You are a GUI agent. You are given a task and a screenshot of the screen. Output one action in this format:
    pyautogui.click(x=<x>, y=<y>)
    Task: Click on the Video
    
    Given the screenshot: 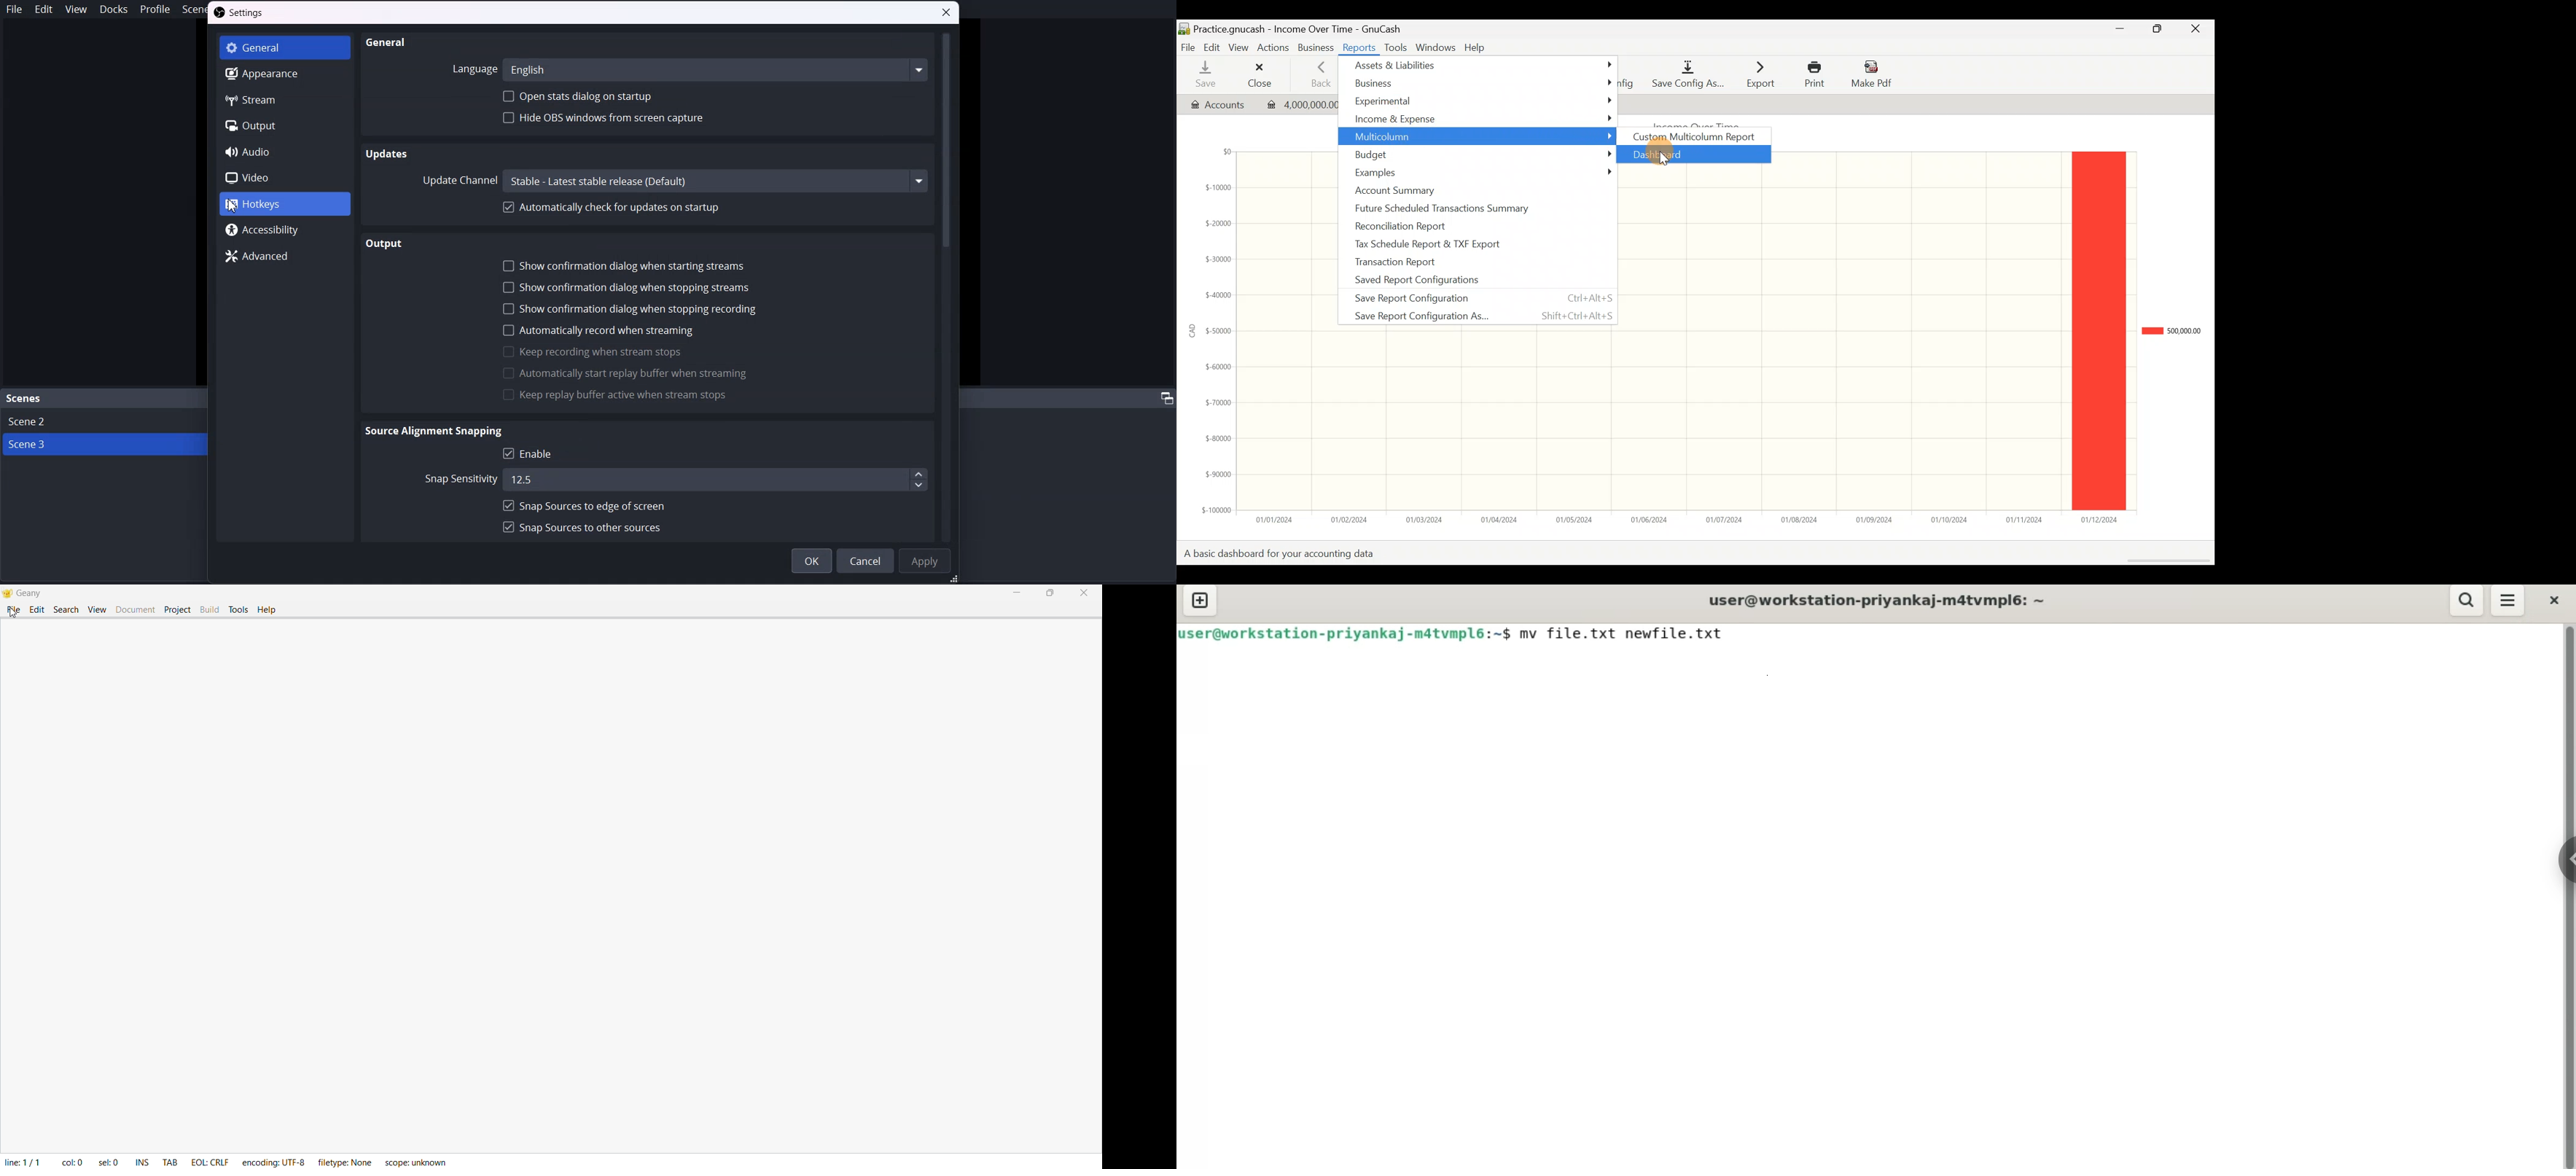 What is the action you would take?
    pyautogui.click(x=284, y=177)
    